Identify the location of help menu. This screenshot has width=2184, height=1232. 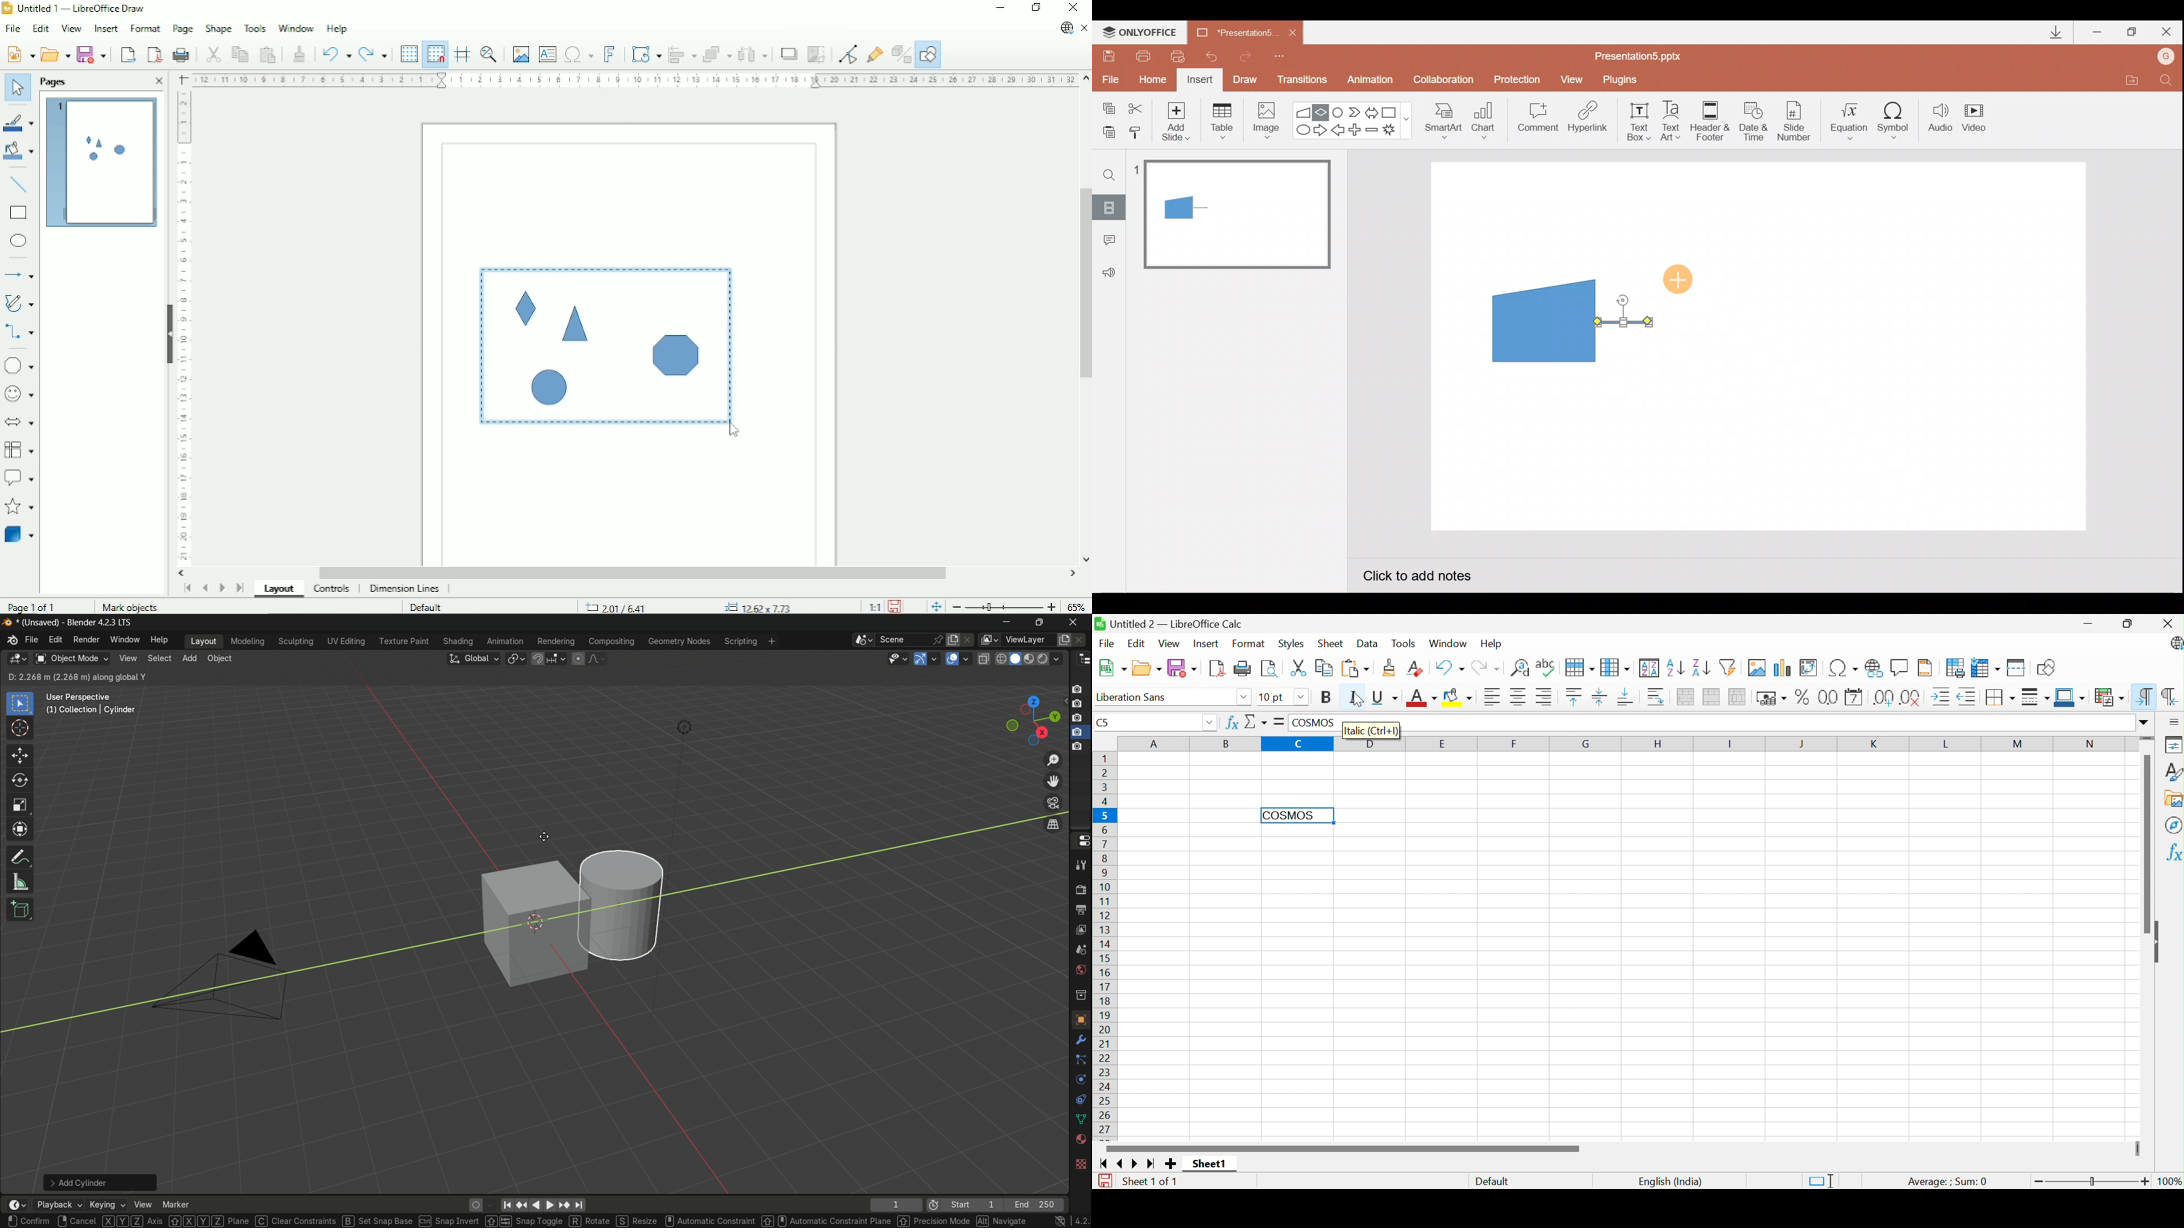
(160, 640).